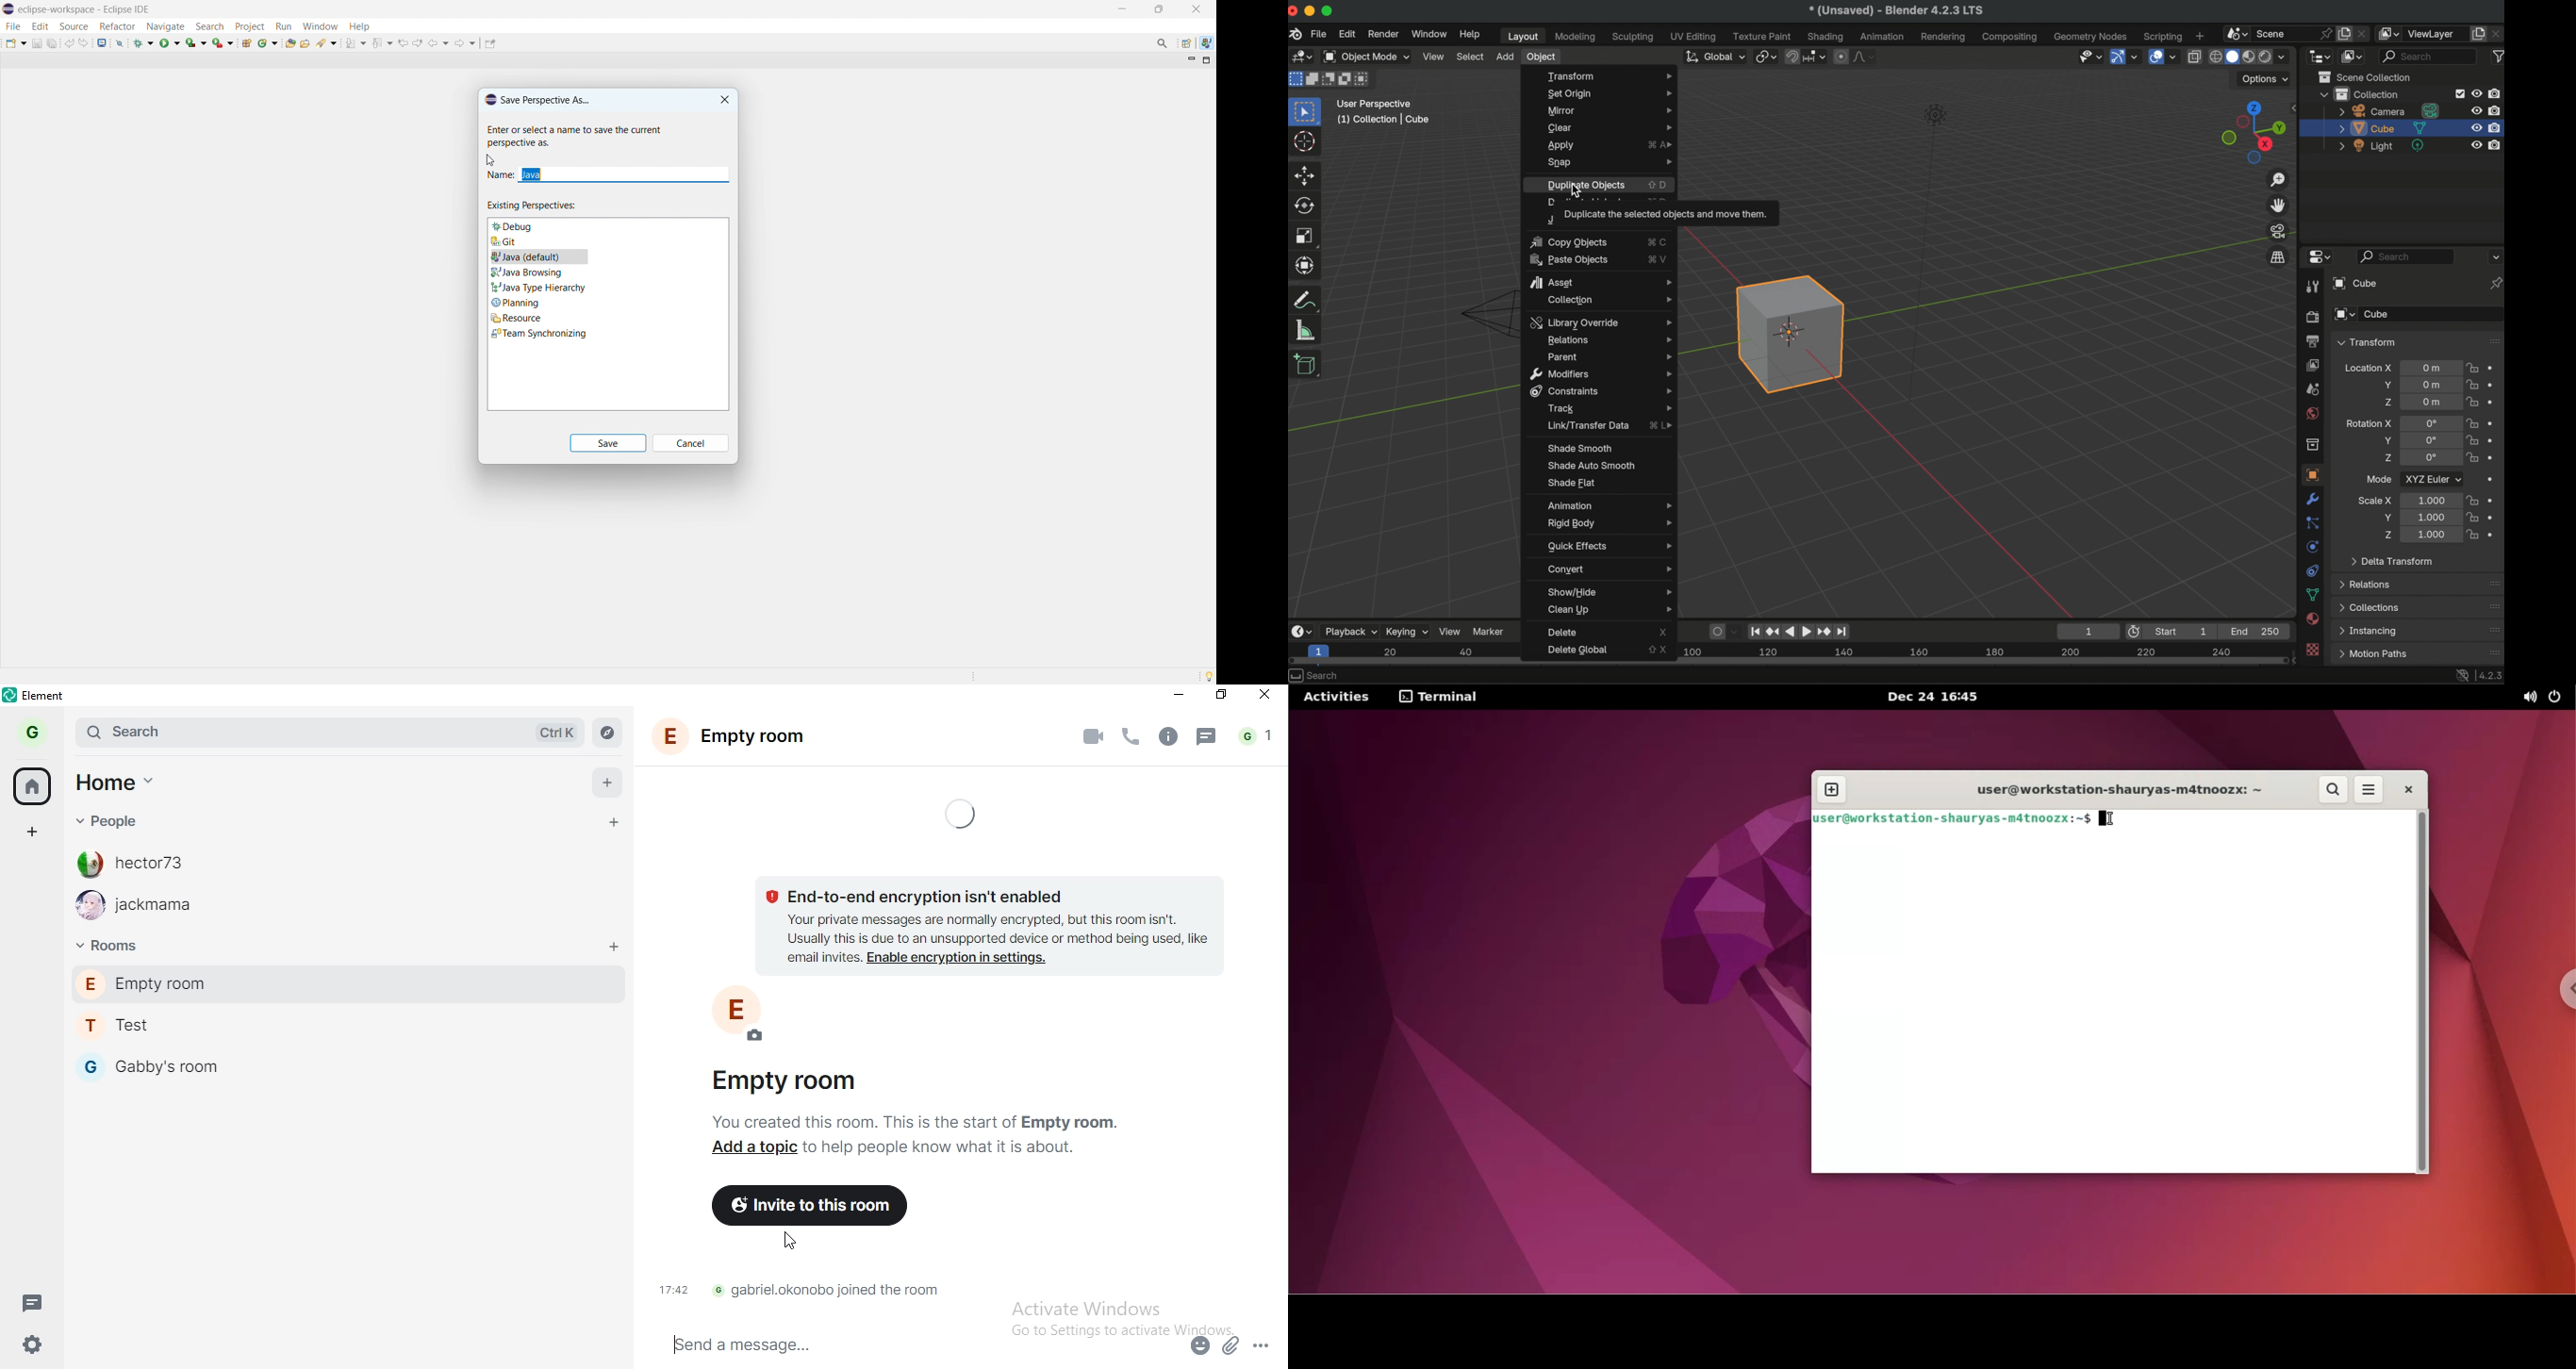  Describe the element at coordinates (32, 1344) in the screenshot. I see `settings` at that location.